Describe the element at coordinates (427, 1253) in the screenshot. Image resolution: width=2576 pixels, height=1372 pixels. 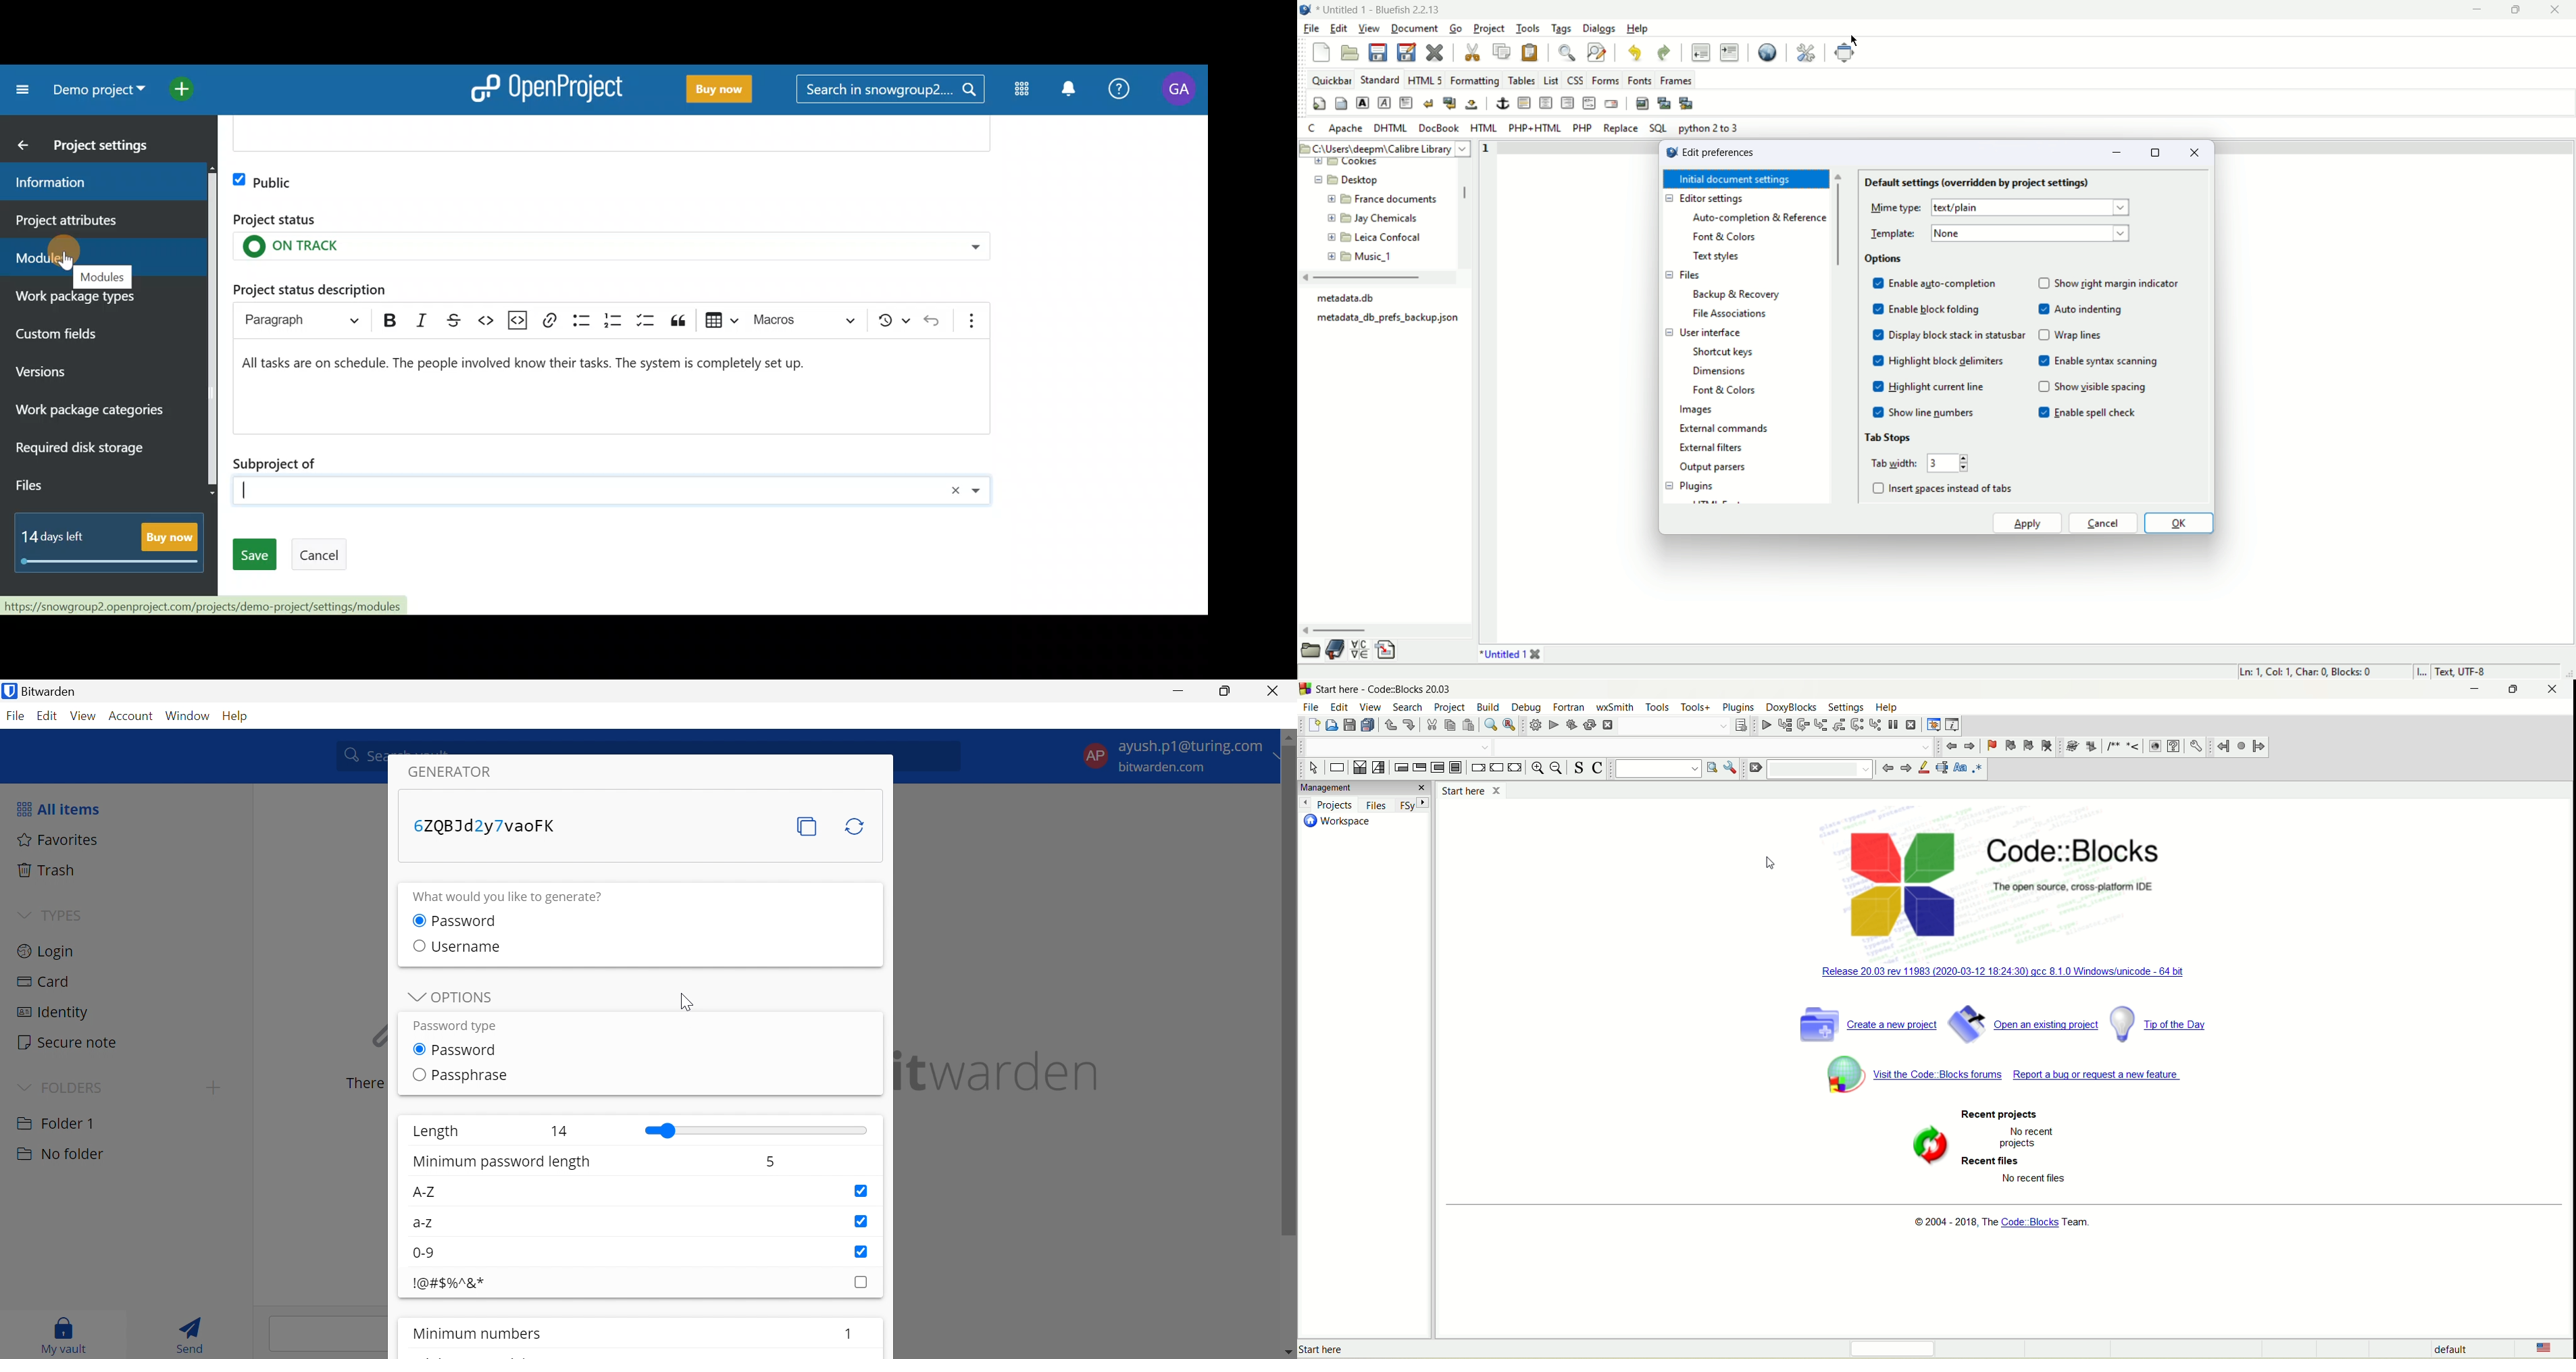
I see `0-9` at that location.